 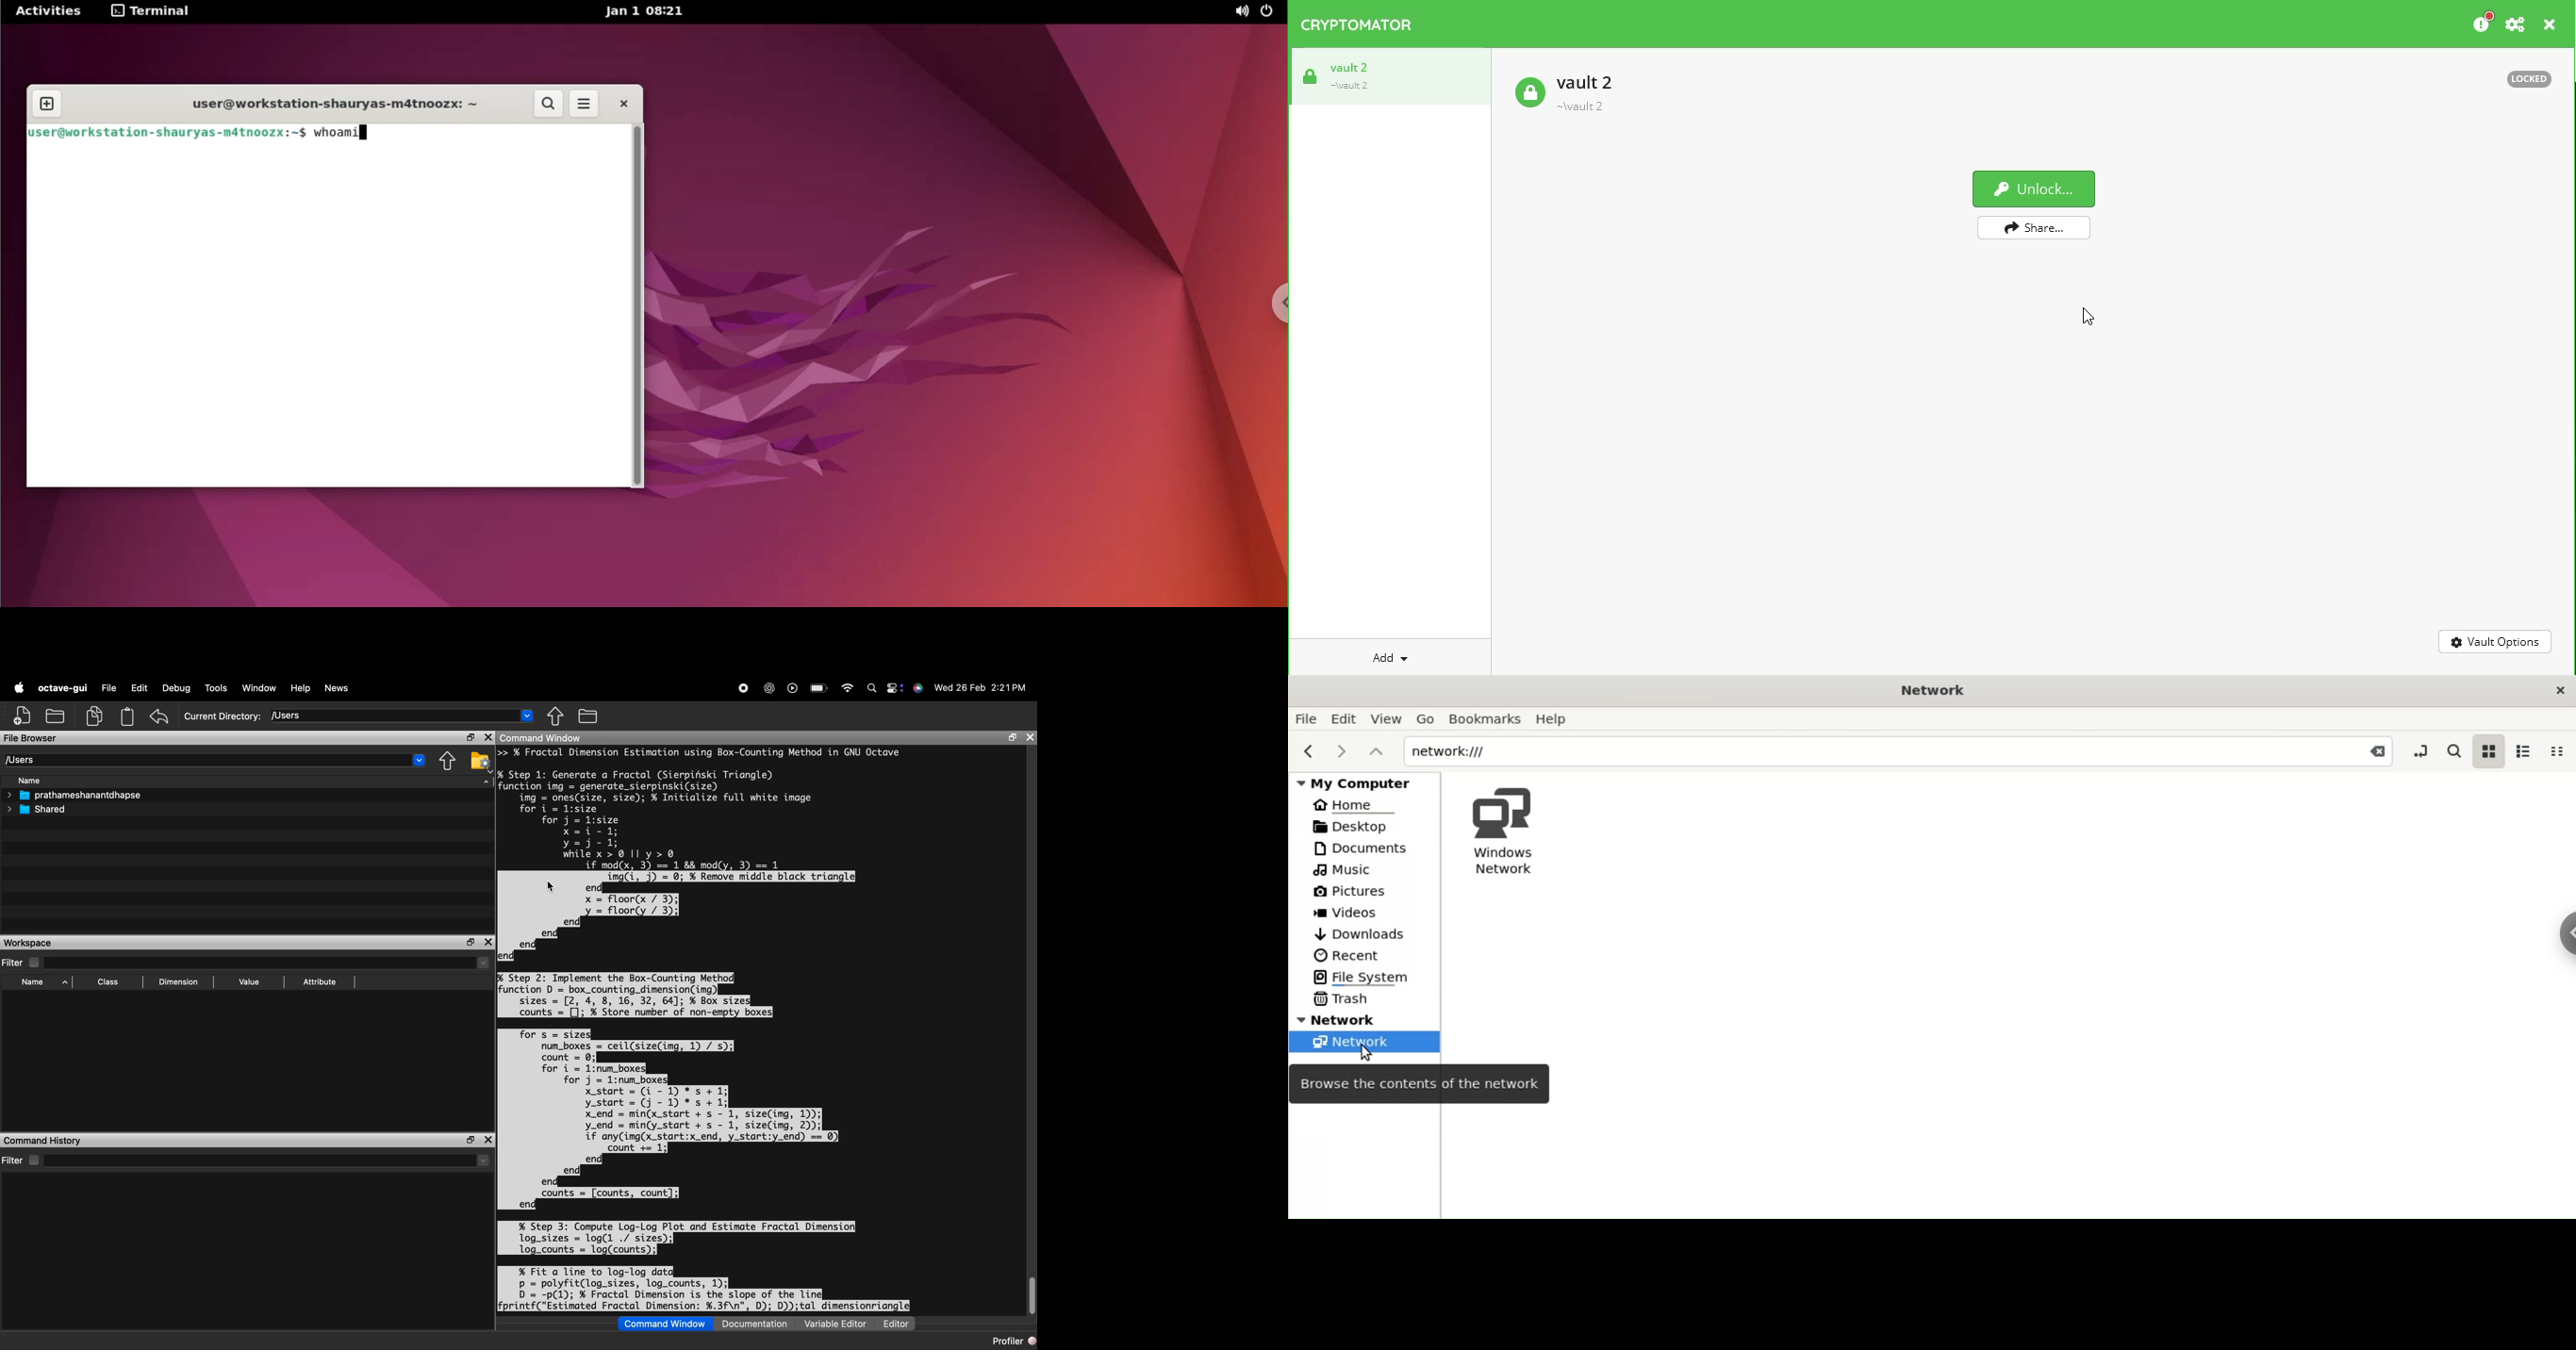 What do you see at coordinates (107, 686) in the screenshot?
I see `File` at bounding box center [107, 686].